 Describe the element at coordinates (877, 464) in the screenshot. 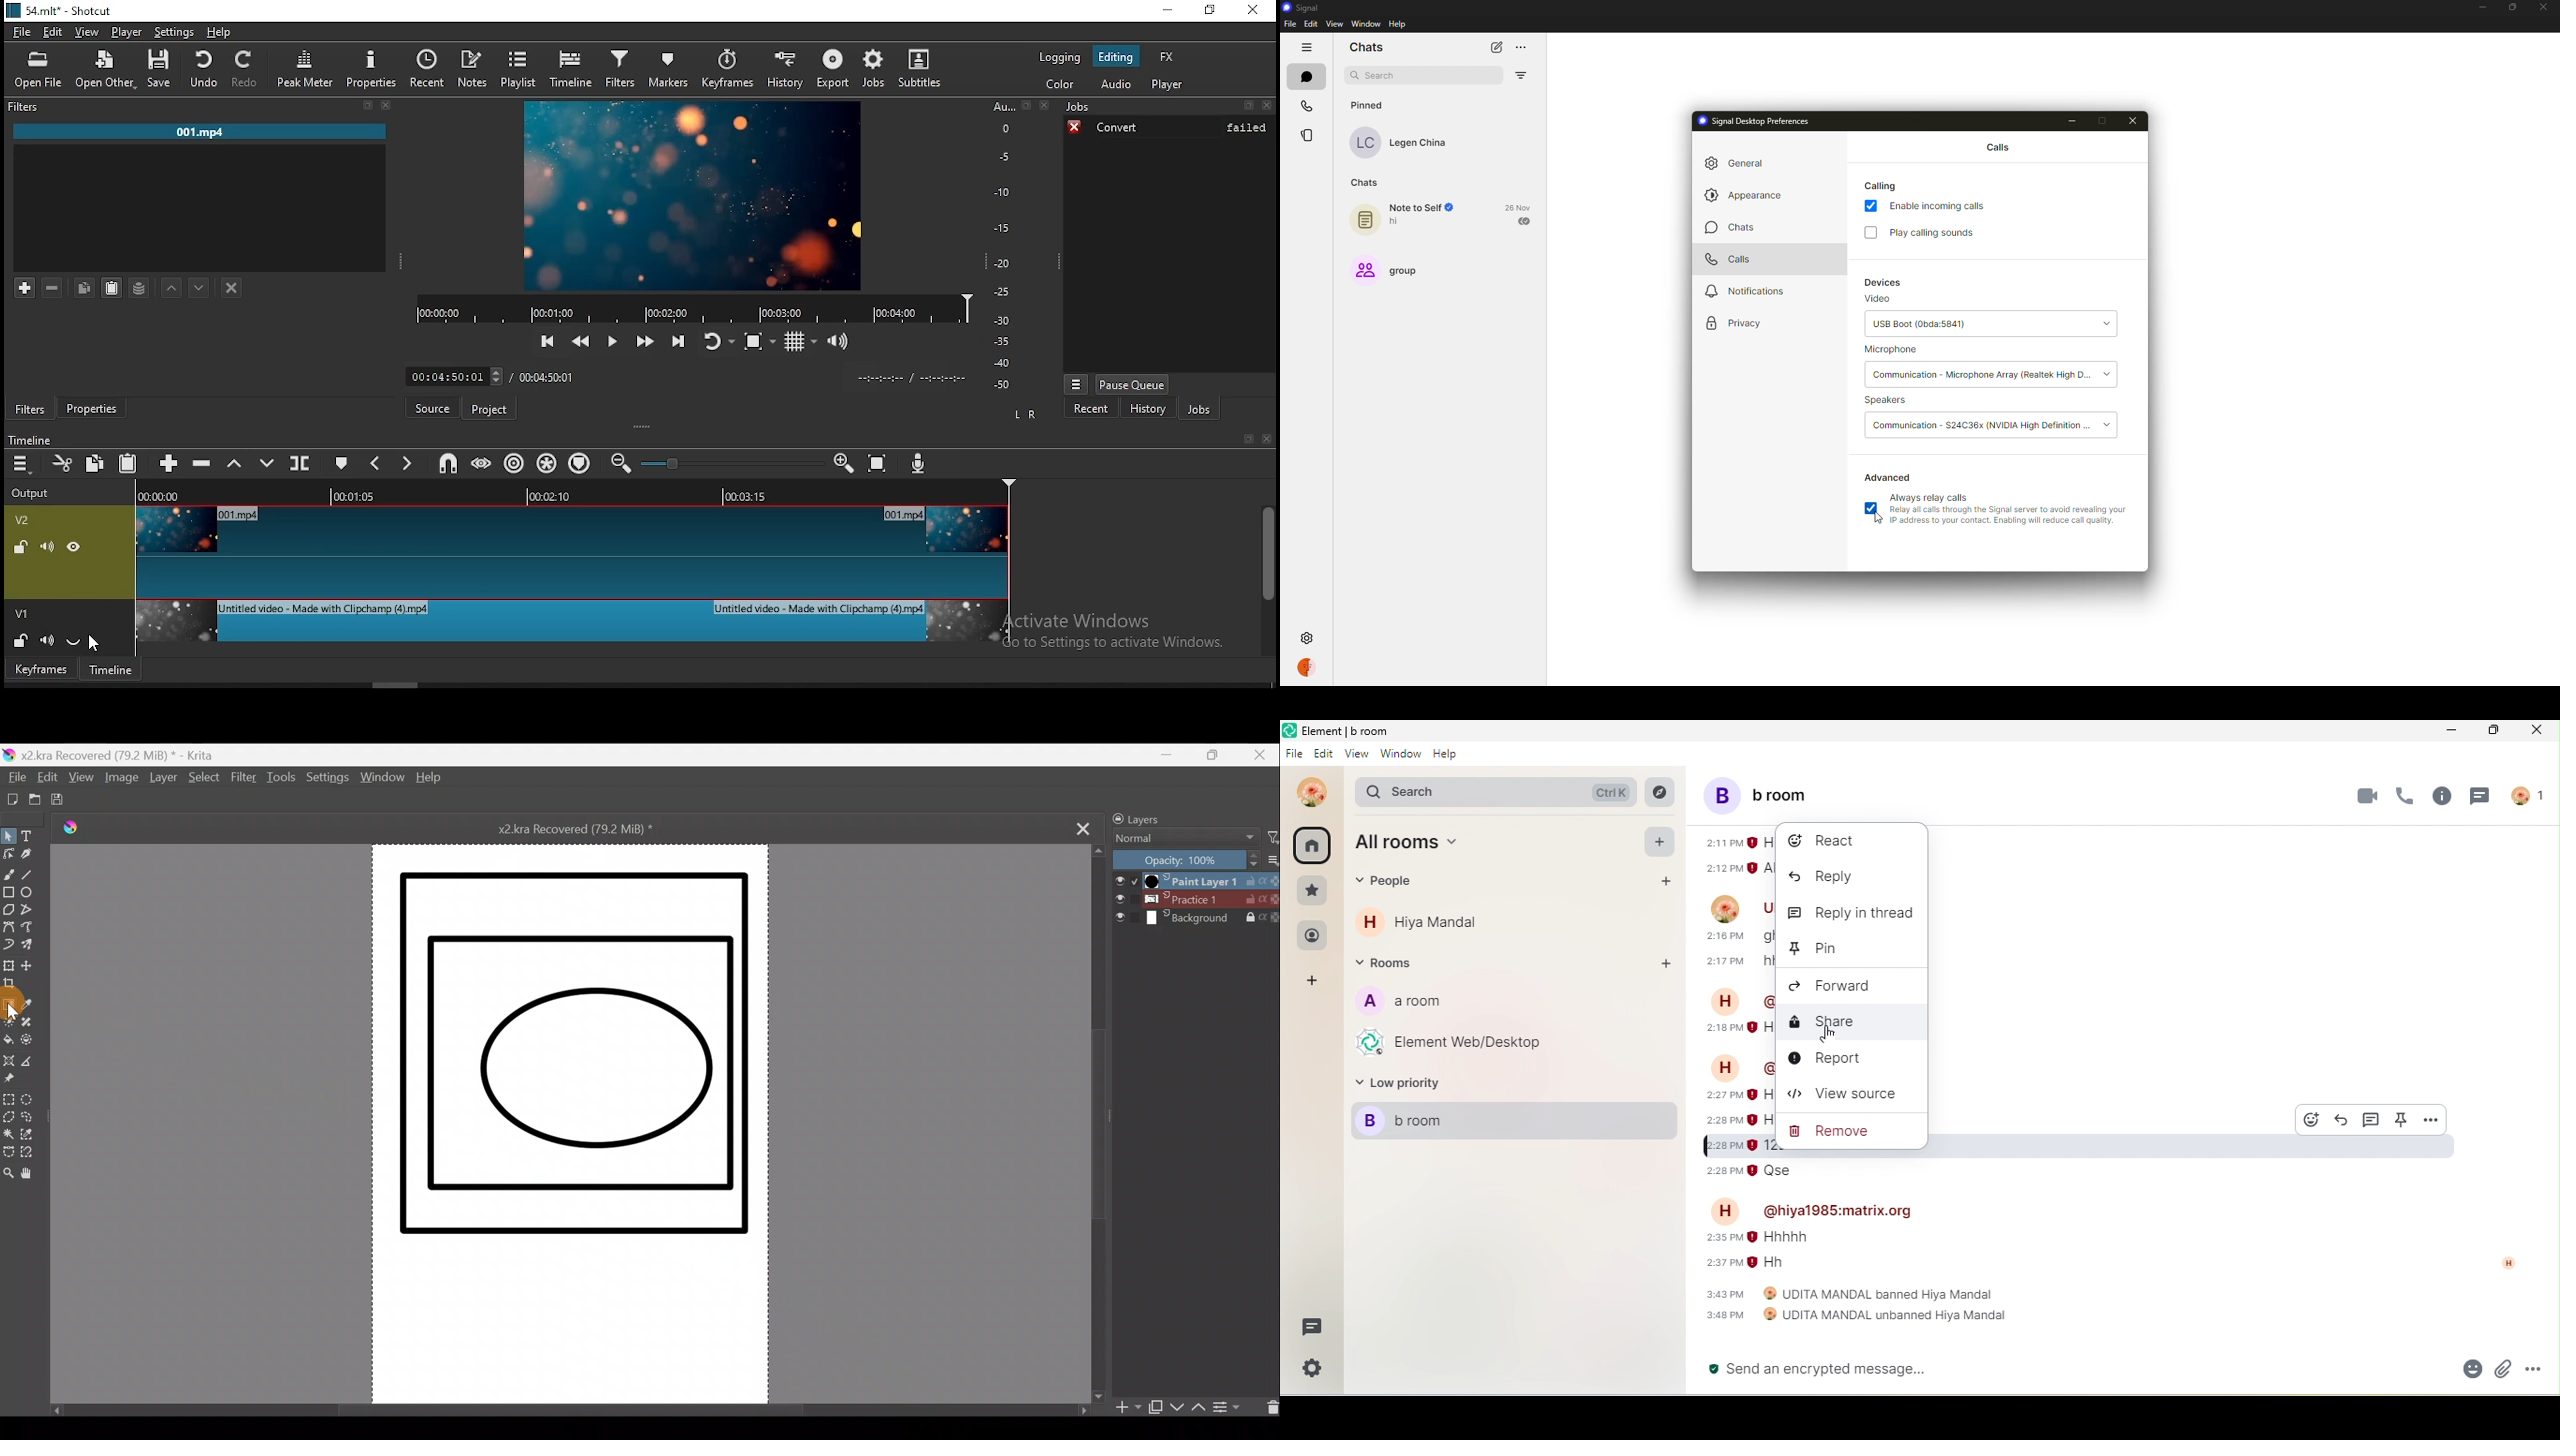

I see `zoom timeline to fit` at that location.